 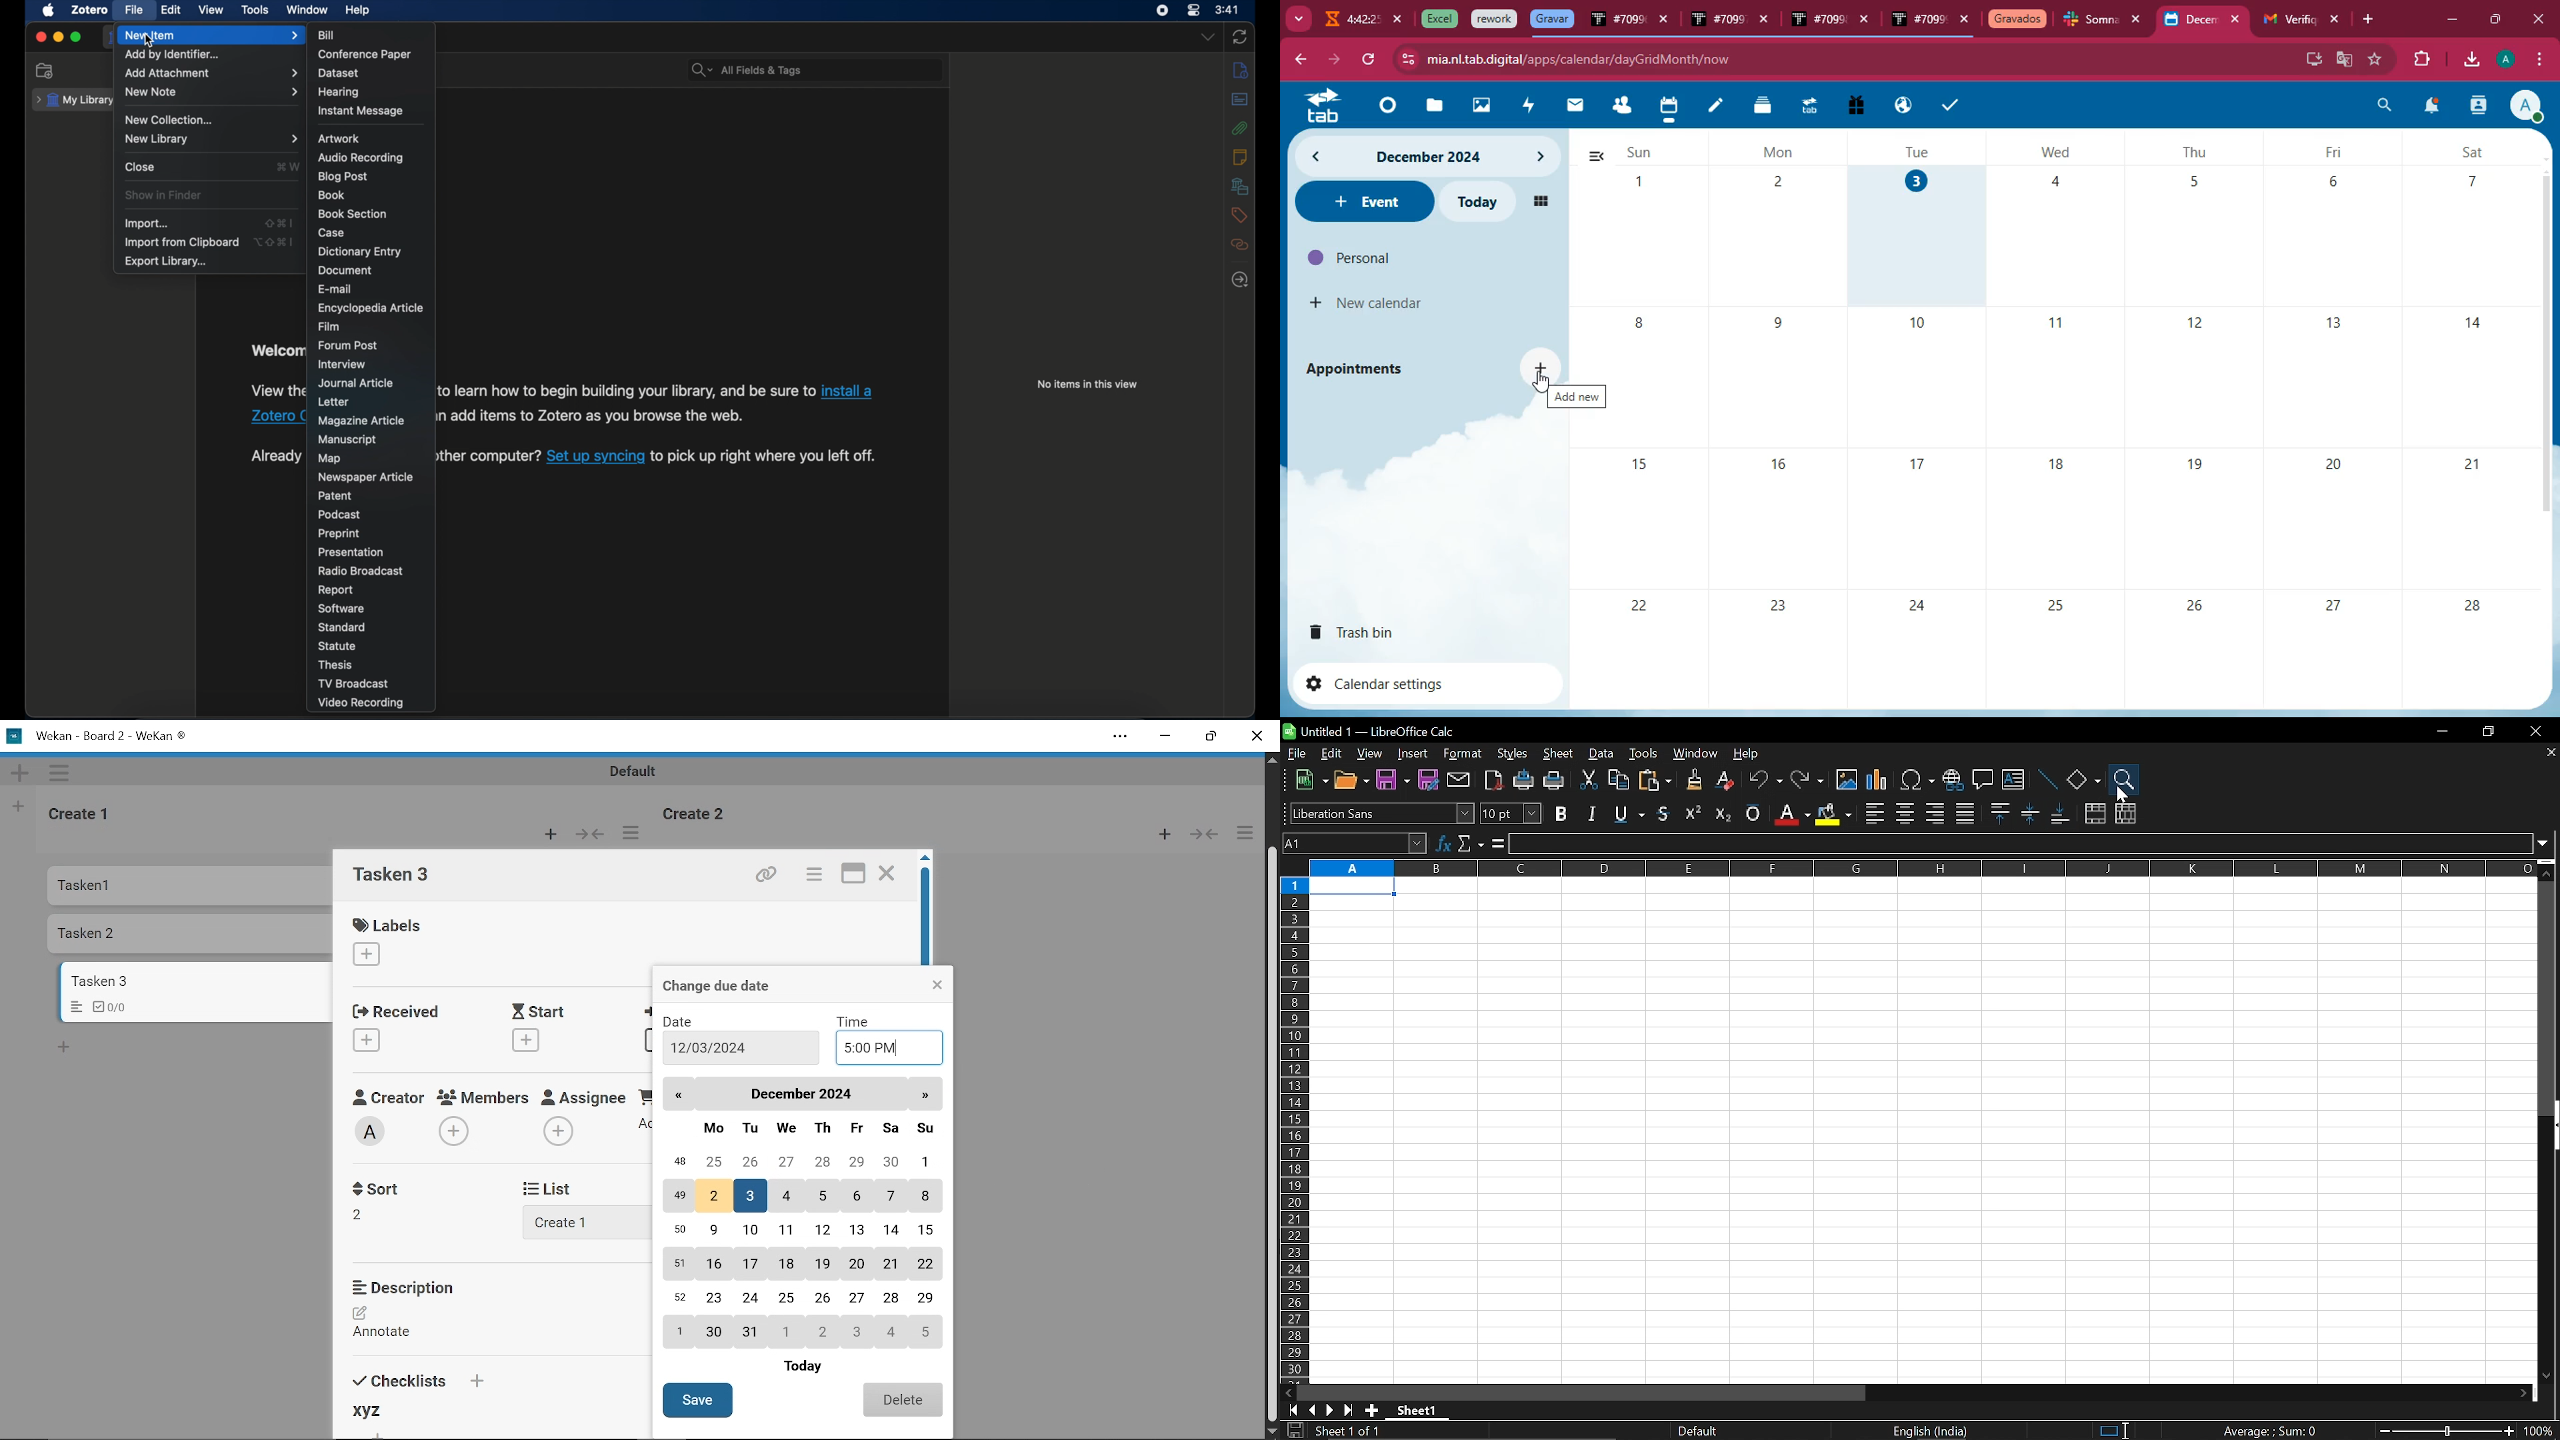 I want to click on patent, so click(x=335, y=495).